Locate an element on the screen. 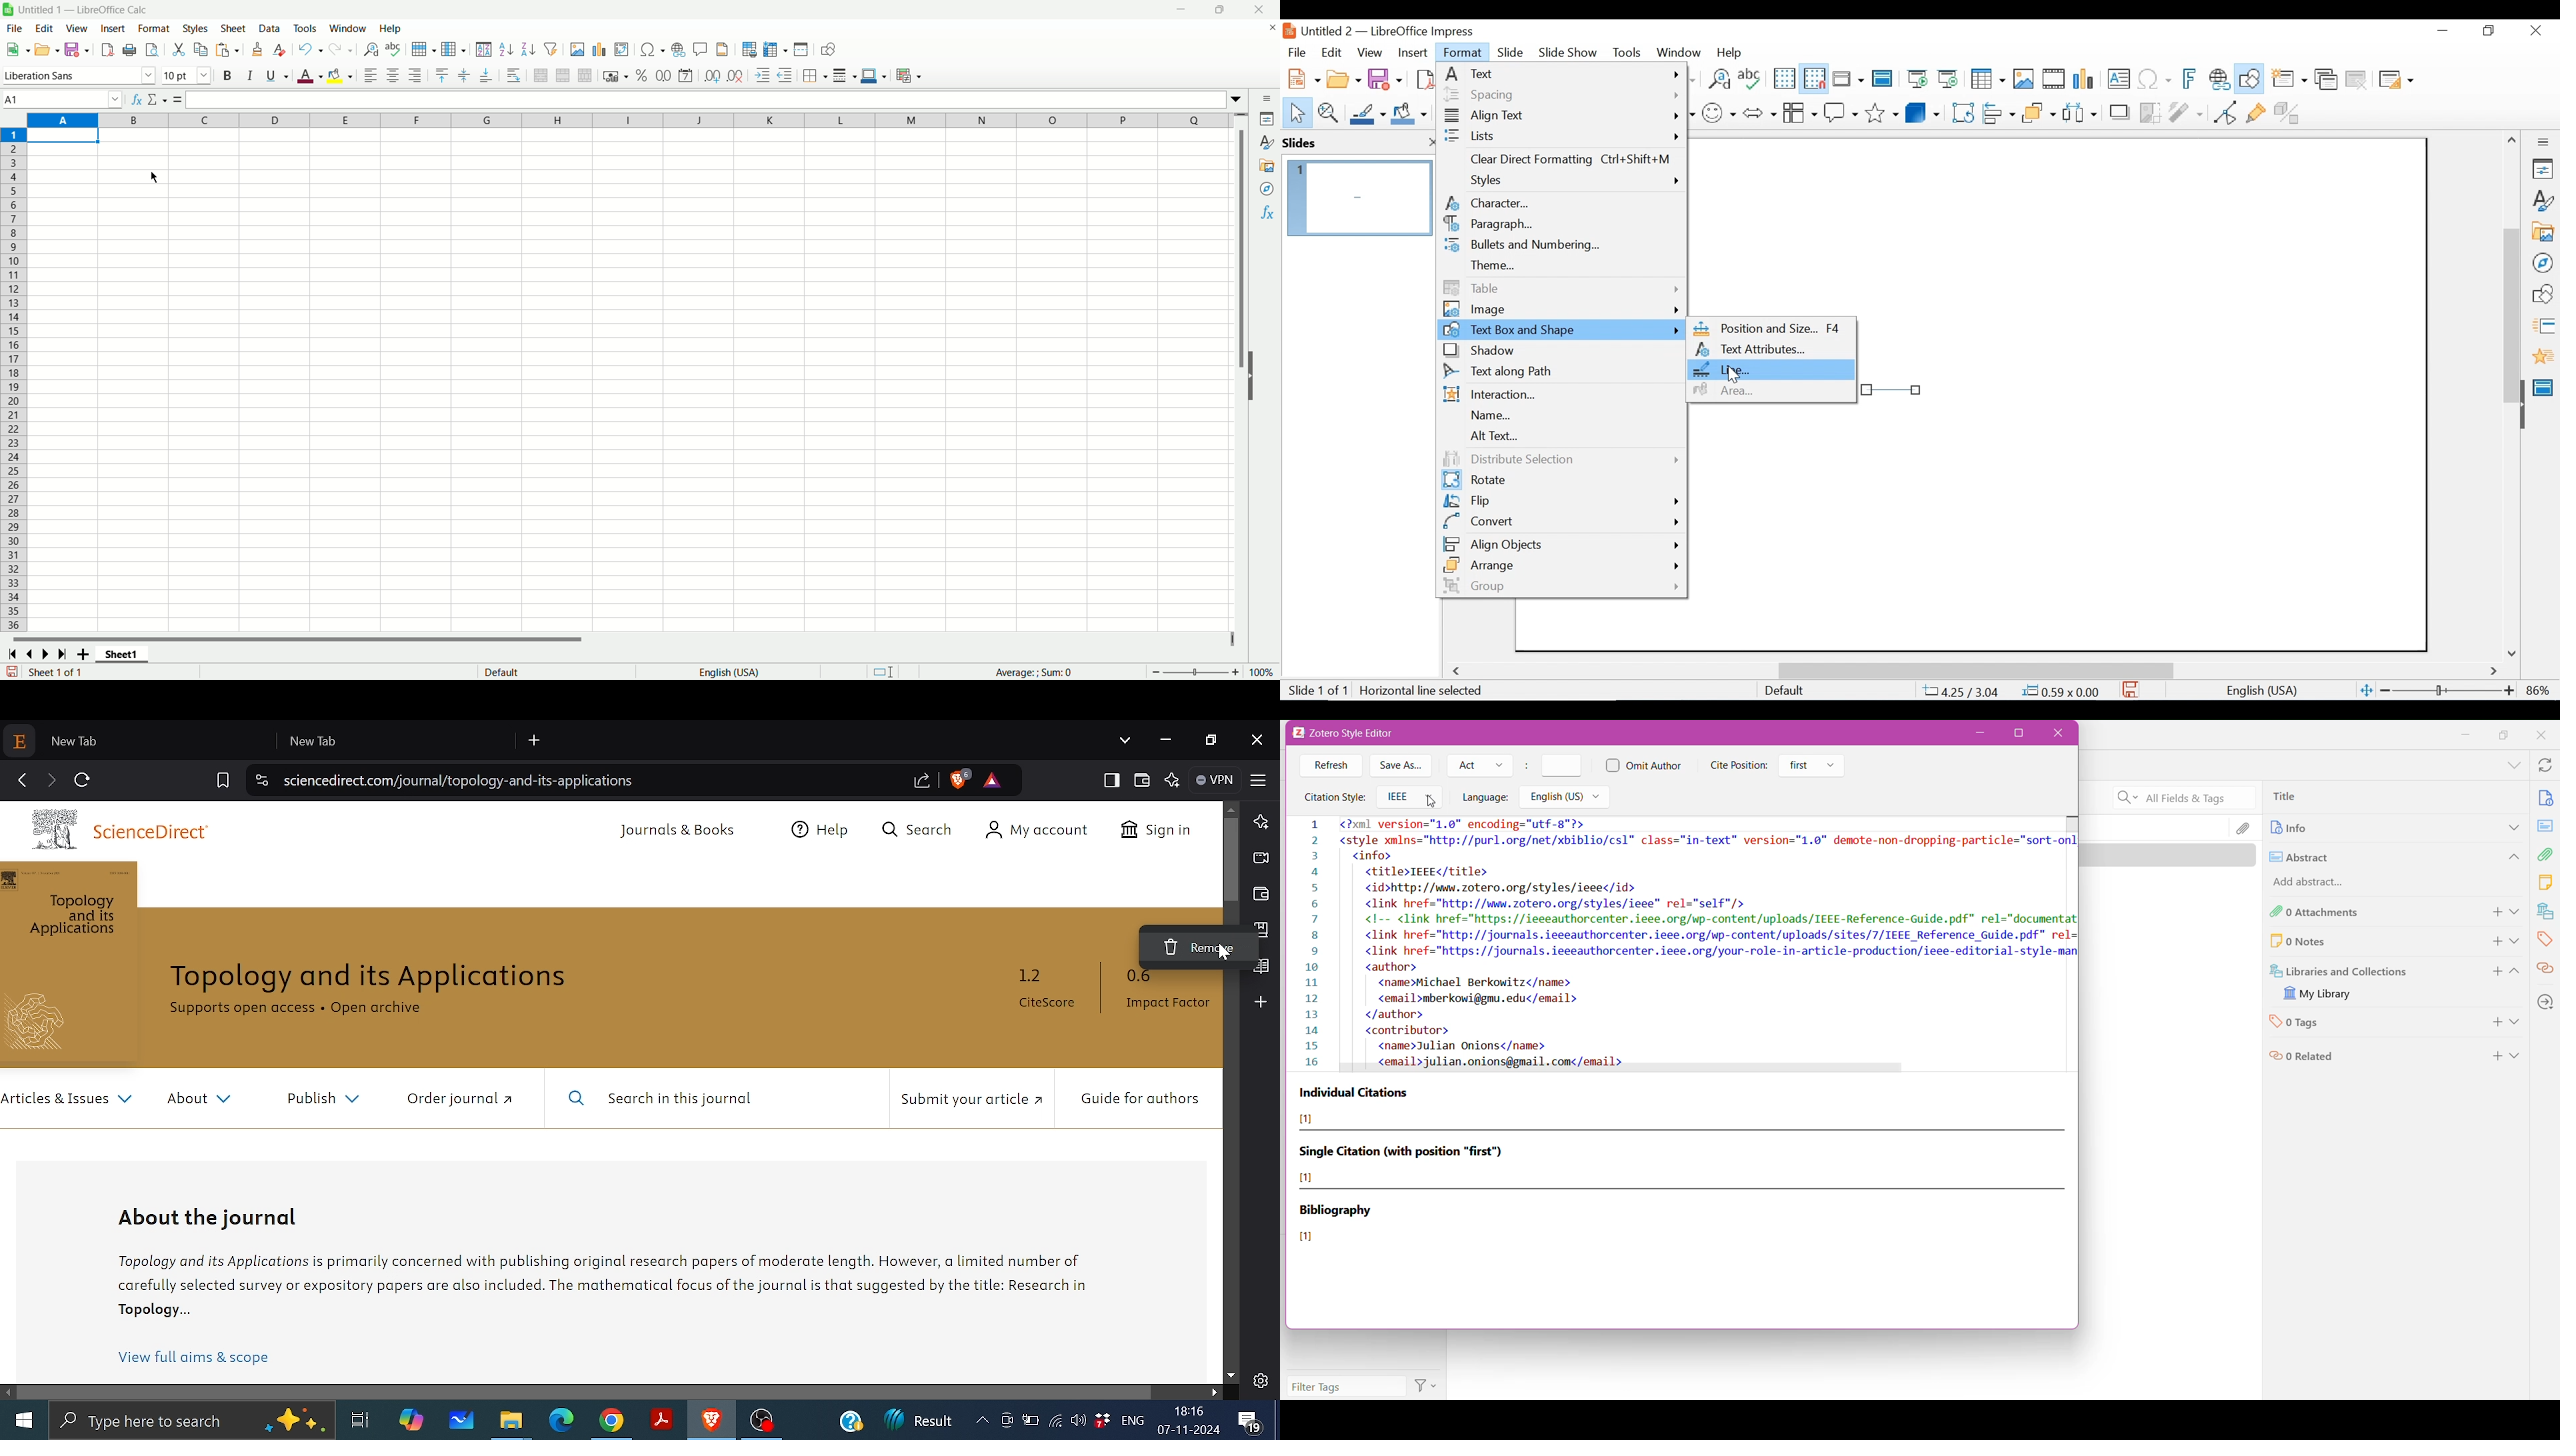  edit is located at coordinates (43, 29).